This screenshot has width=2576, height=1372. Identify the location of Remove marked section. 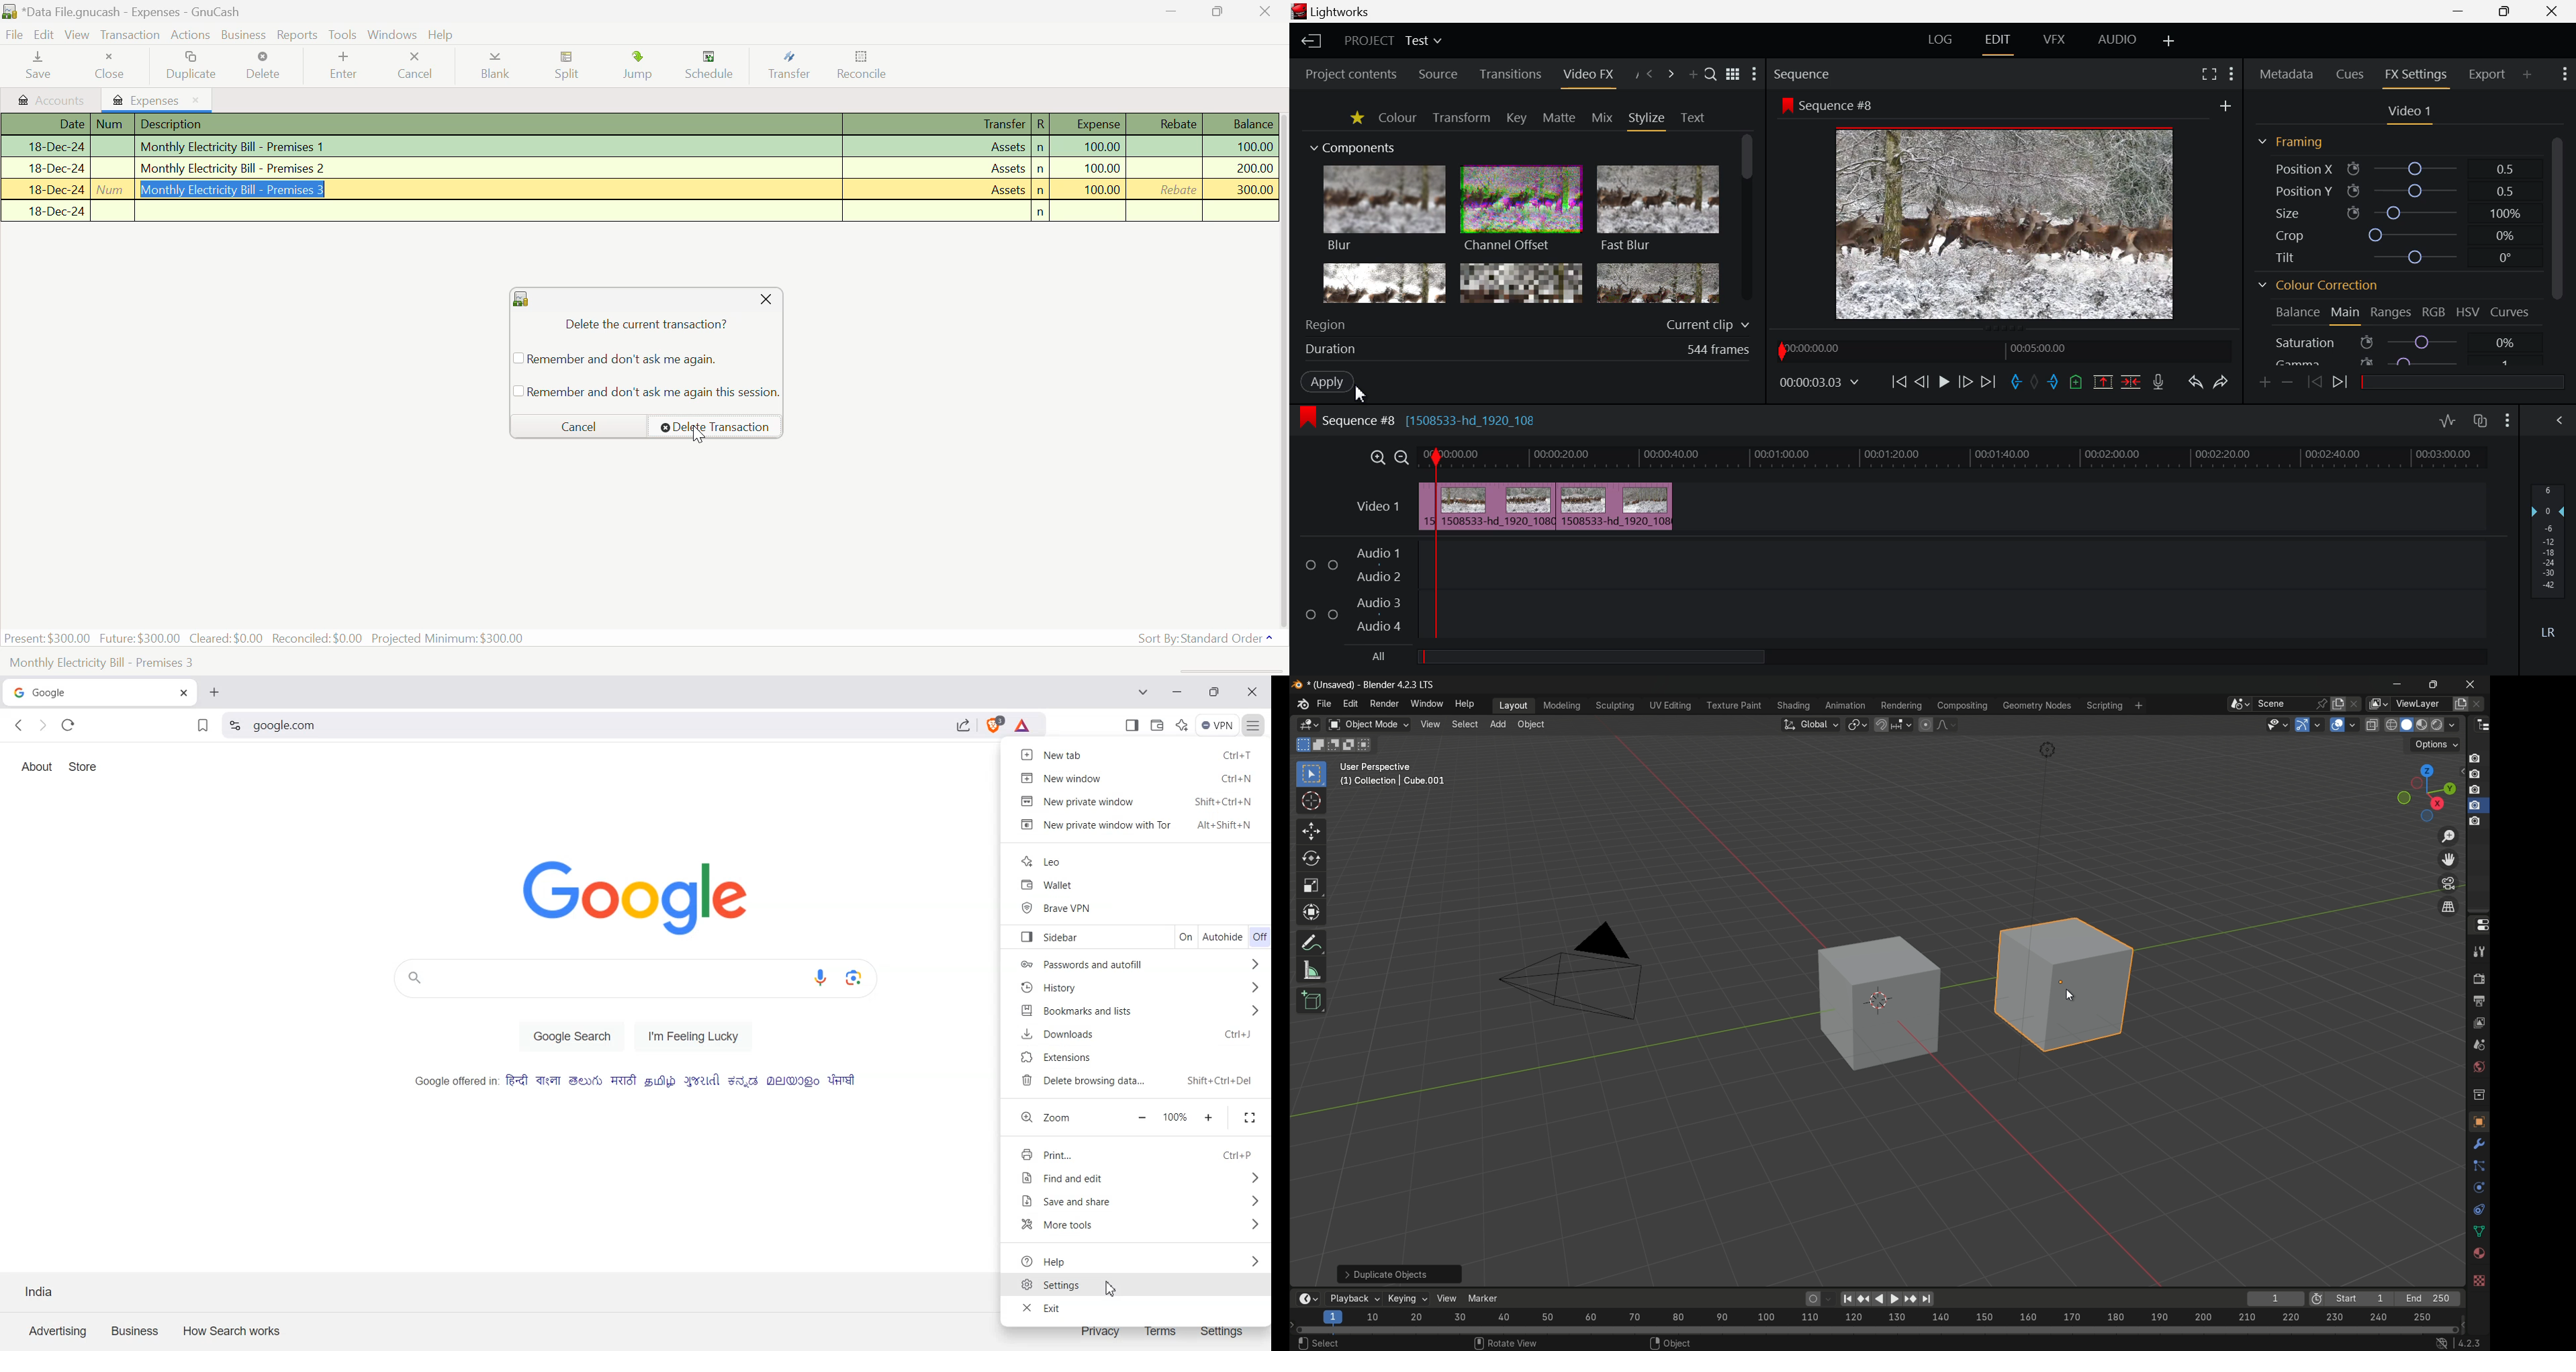
(2105, 383).